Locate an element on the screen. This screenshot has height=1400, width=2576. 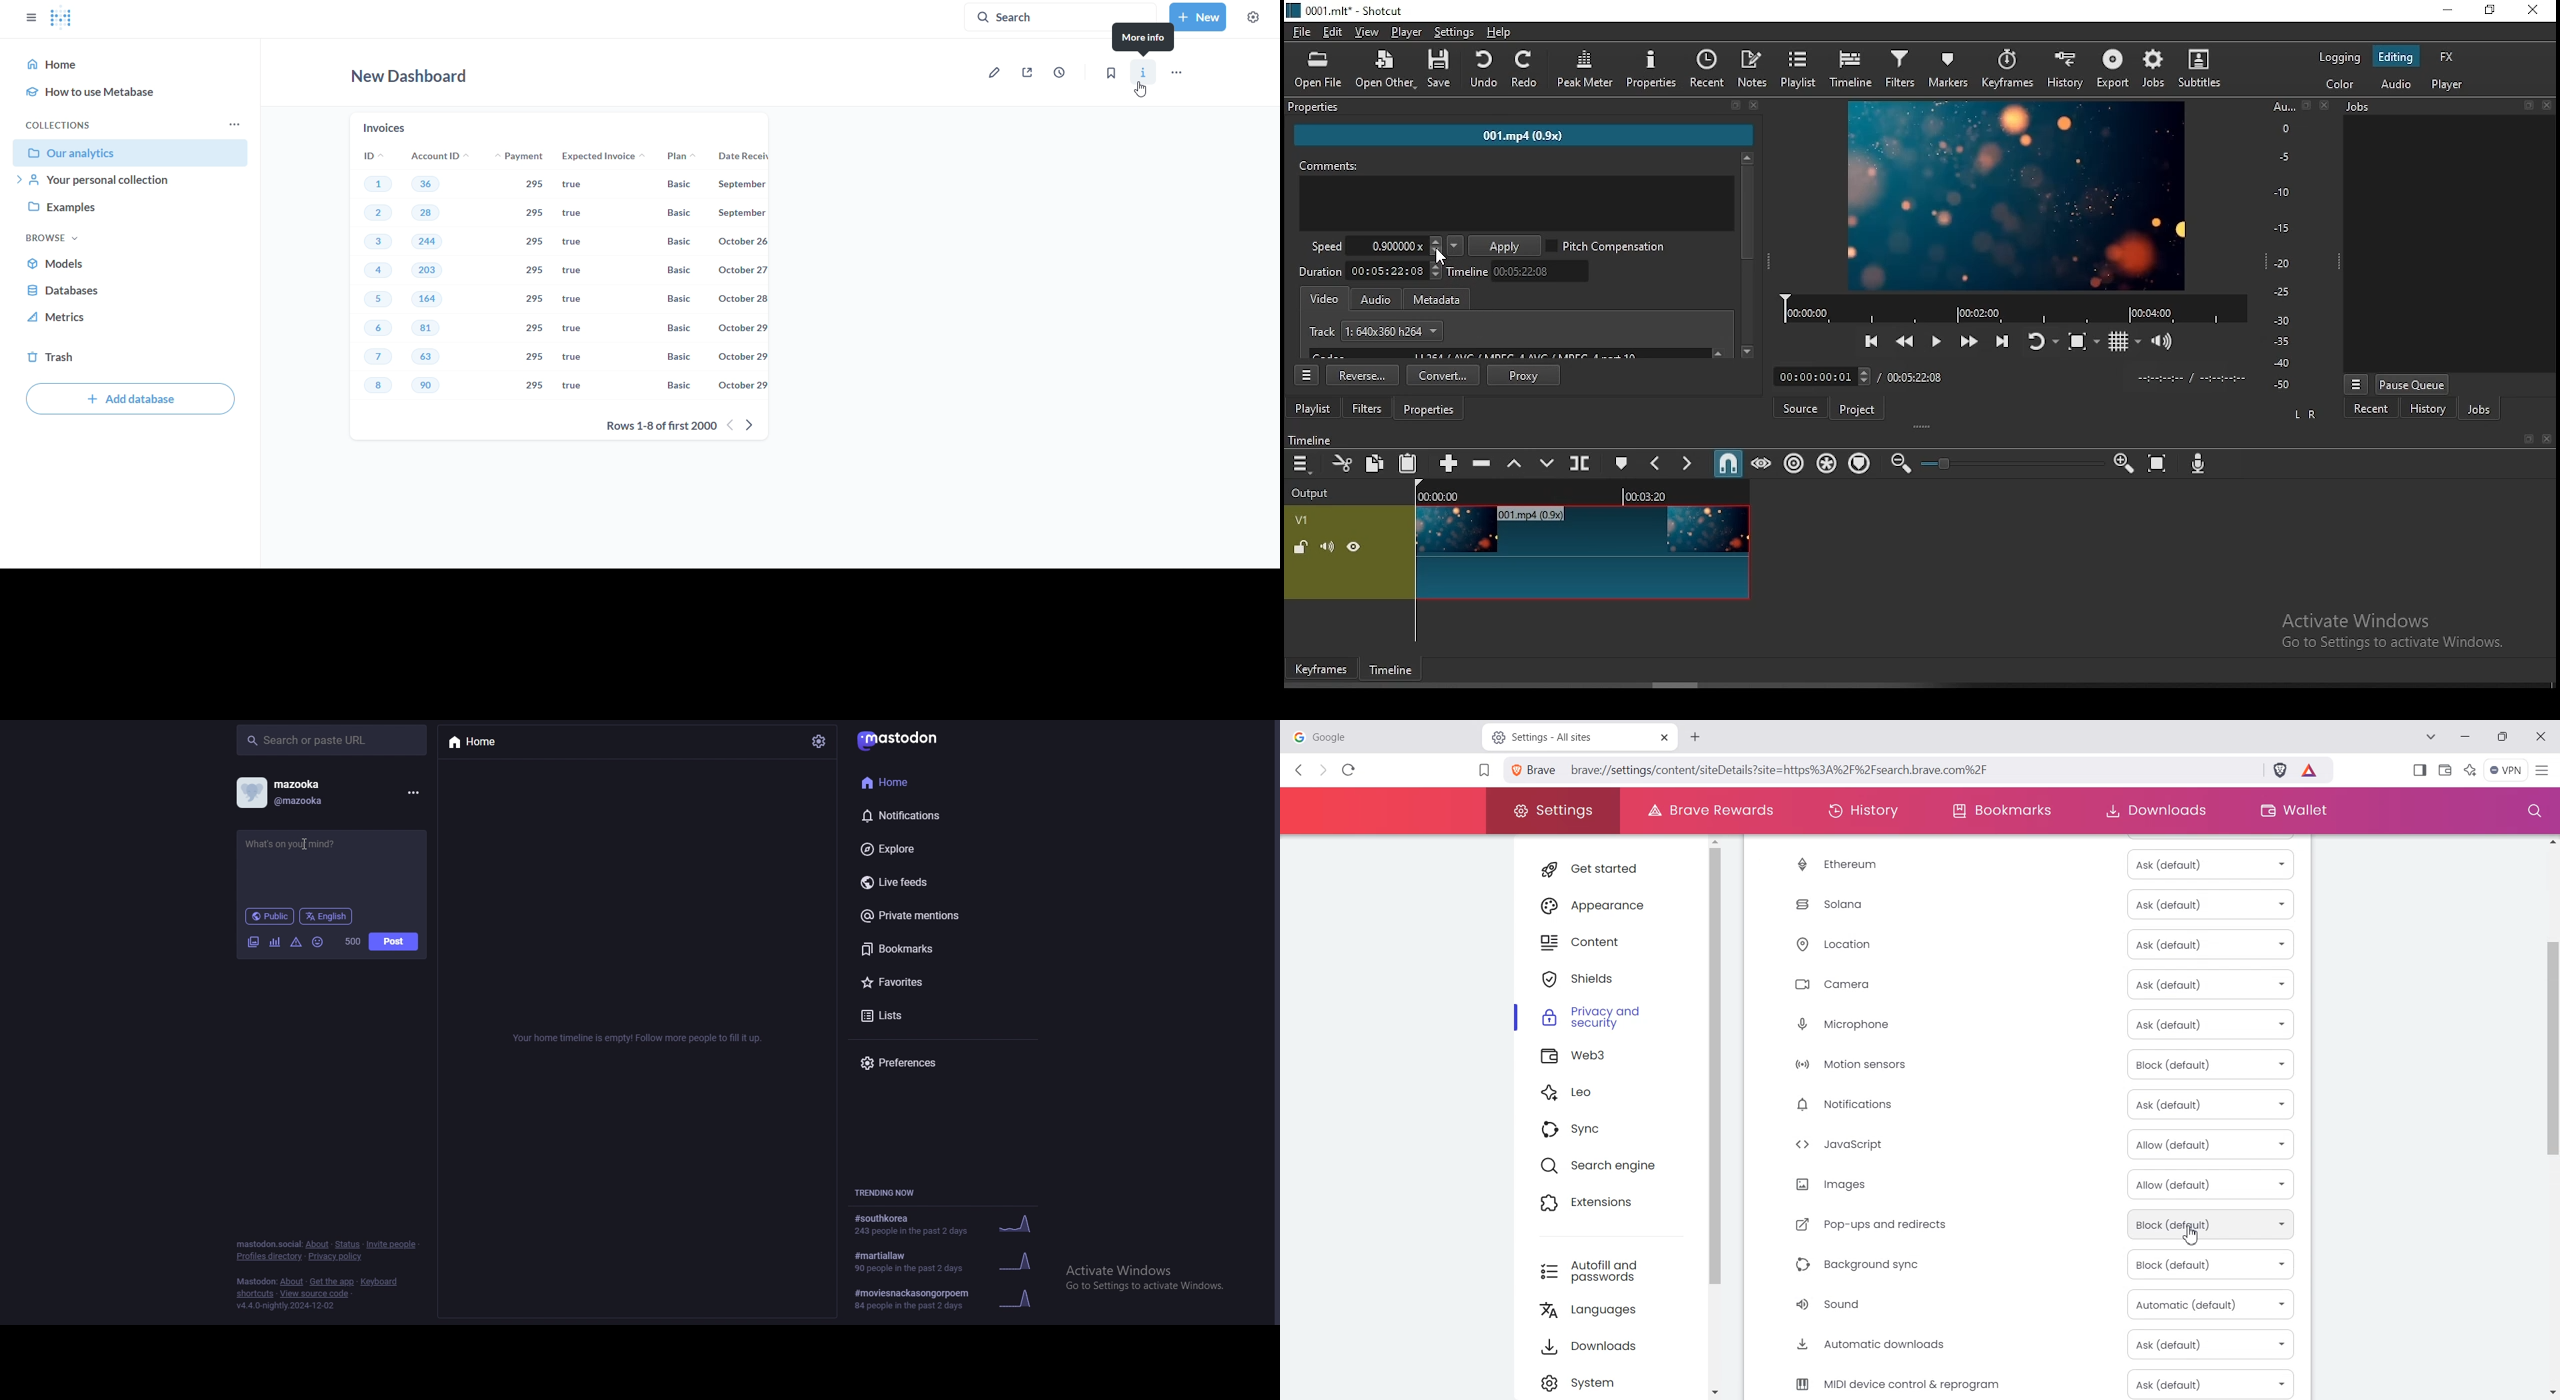
244 is located at coordinates (427, 242).